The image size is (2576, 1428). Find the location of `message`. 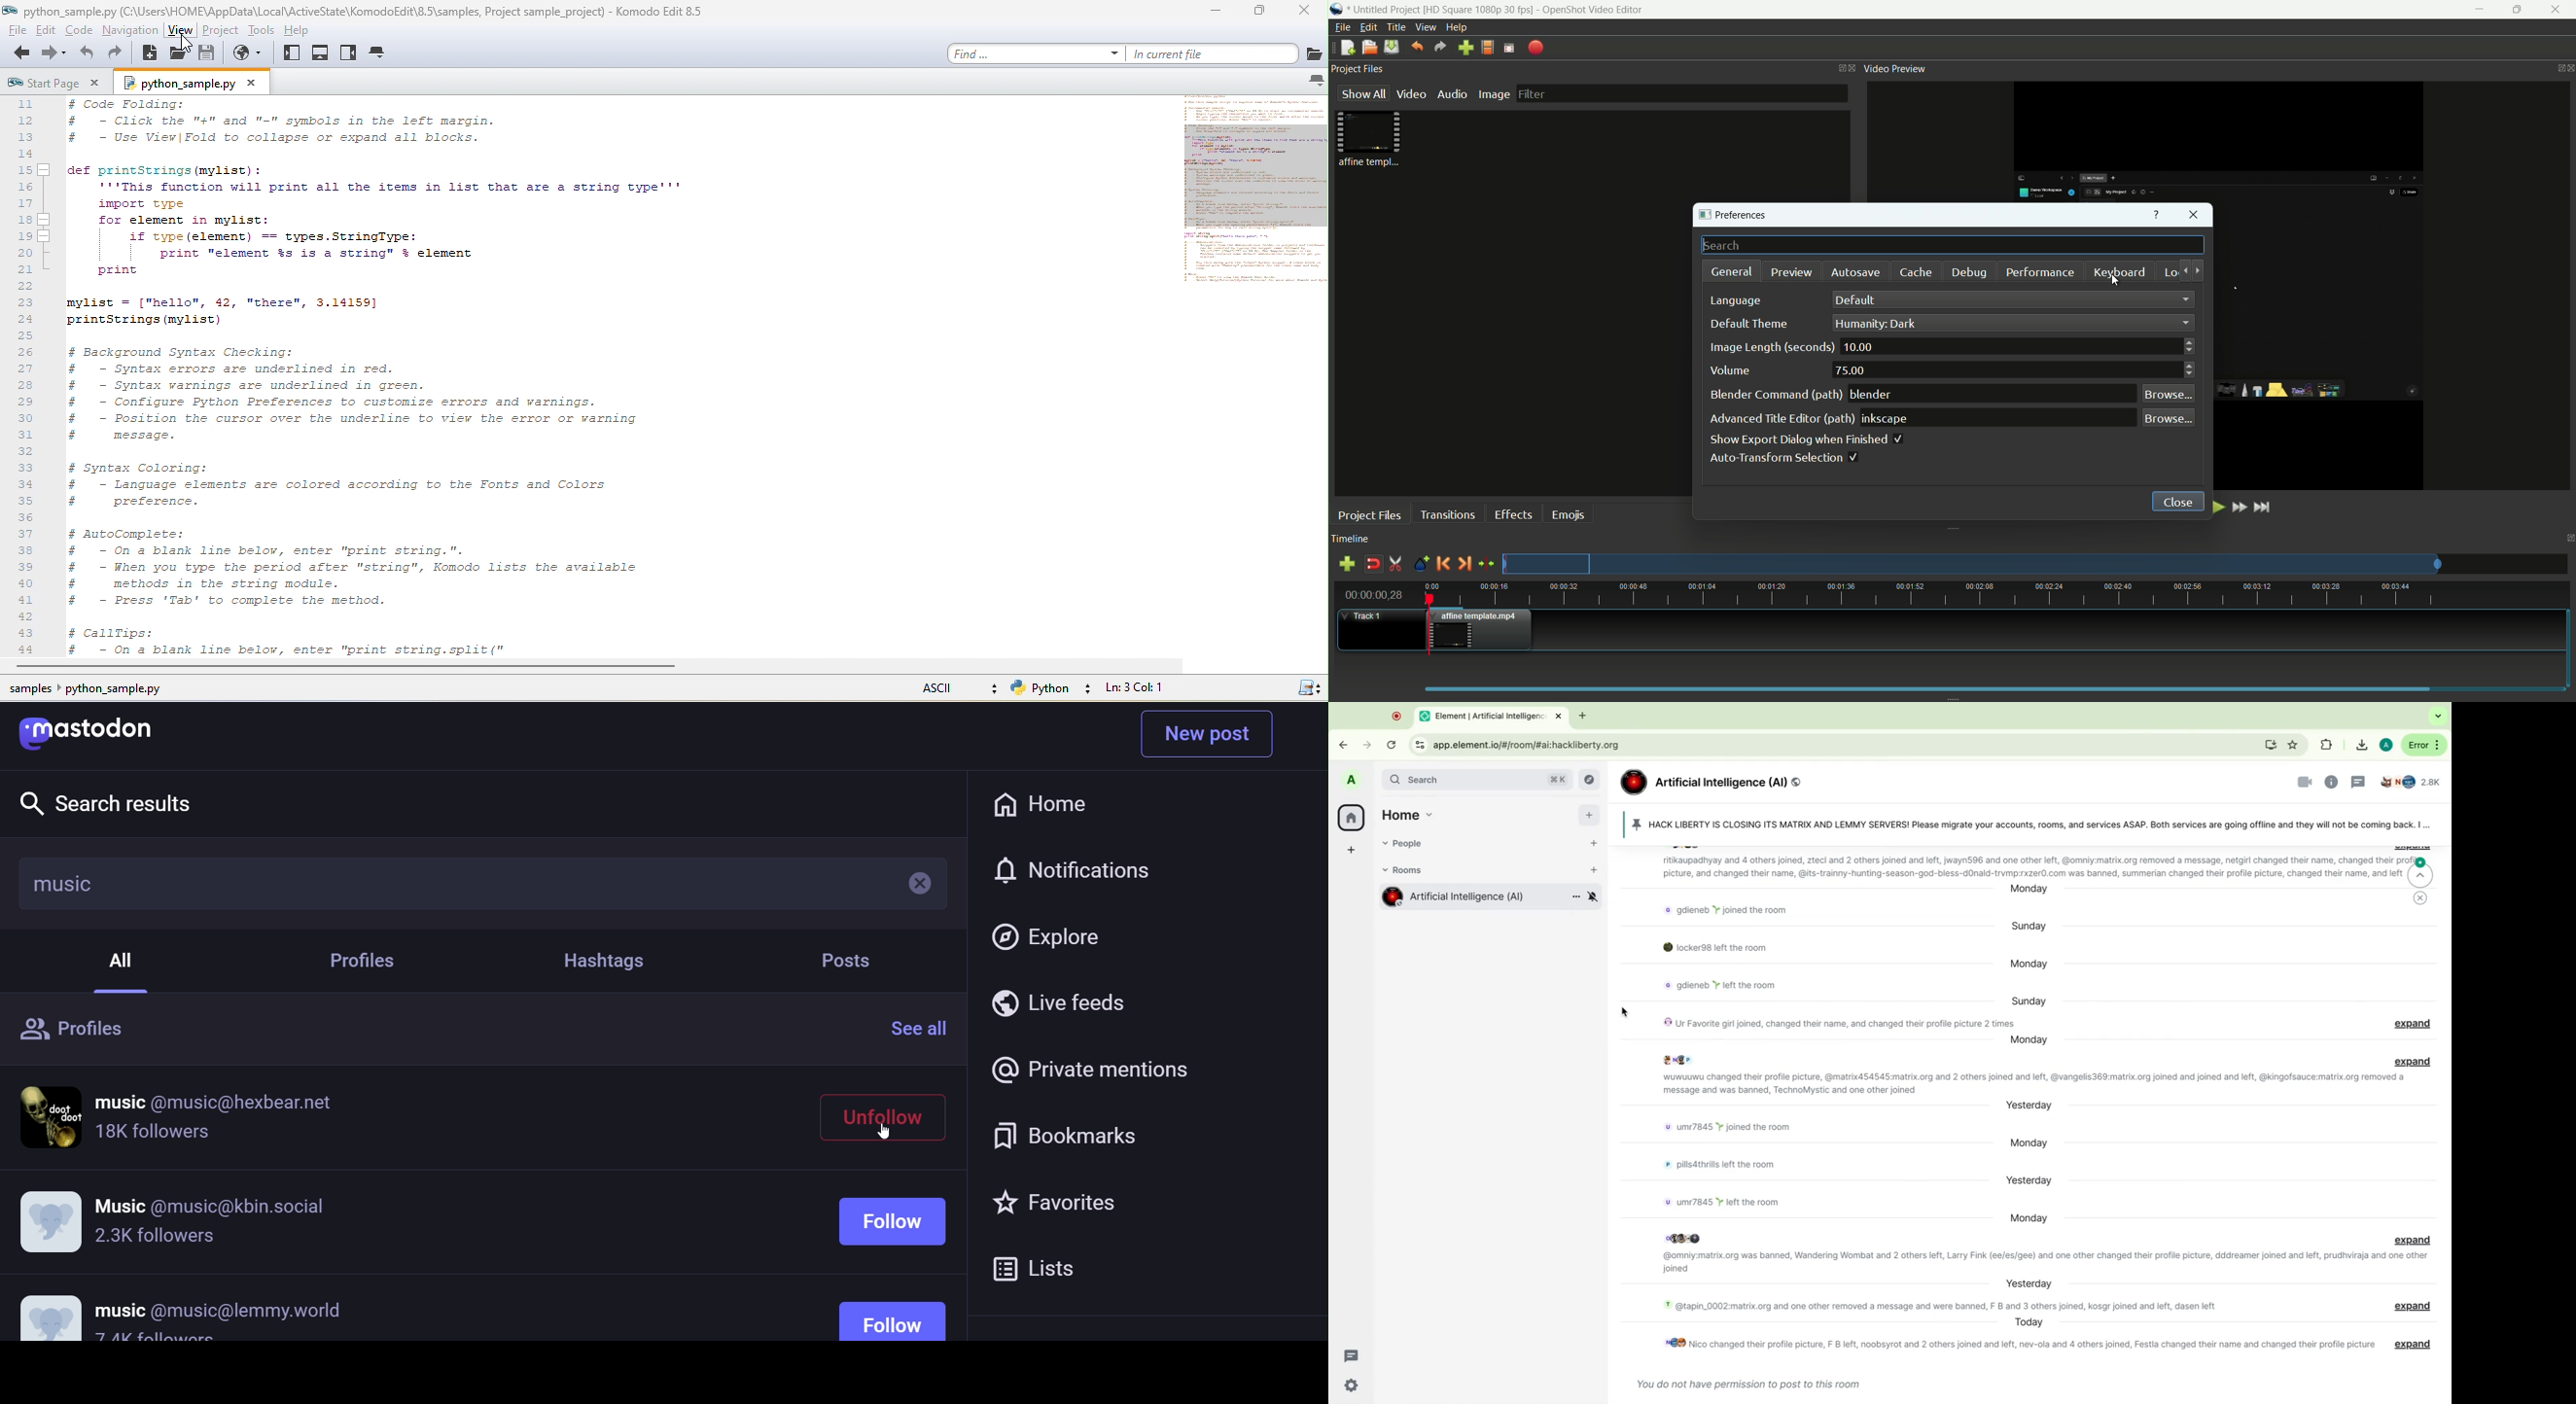

message is located at coordinates (2016, 1346).